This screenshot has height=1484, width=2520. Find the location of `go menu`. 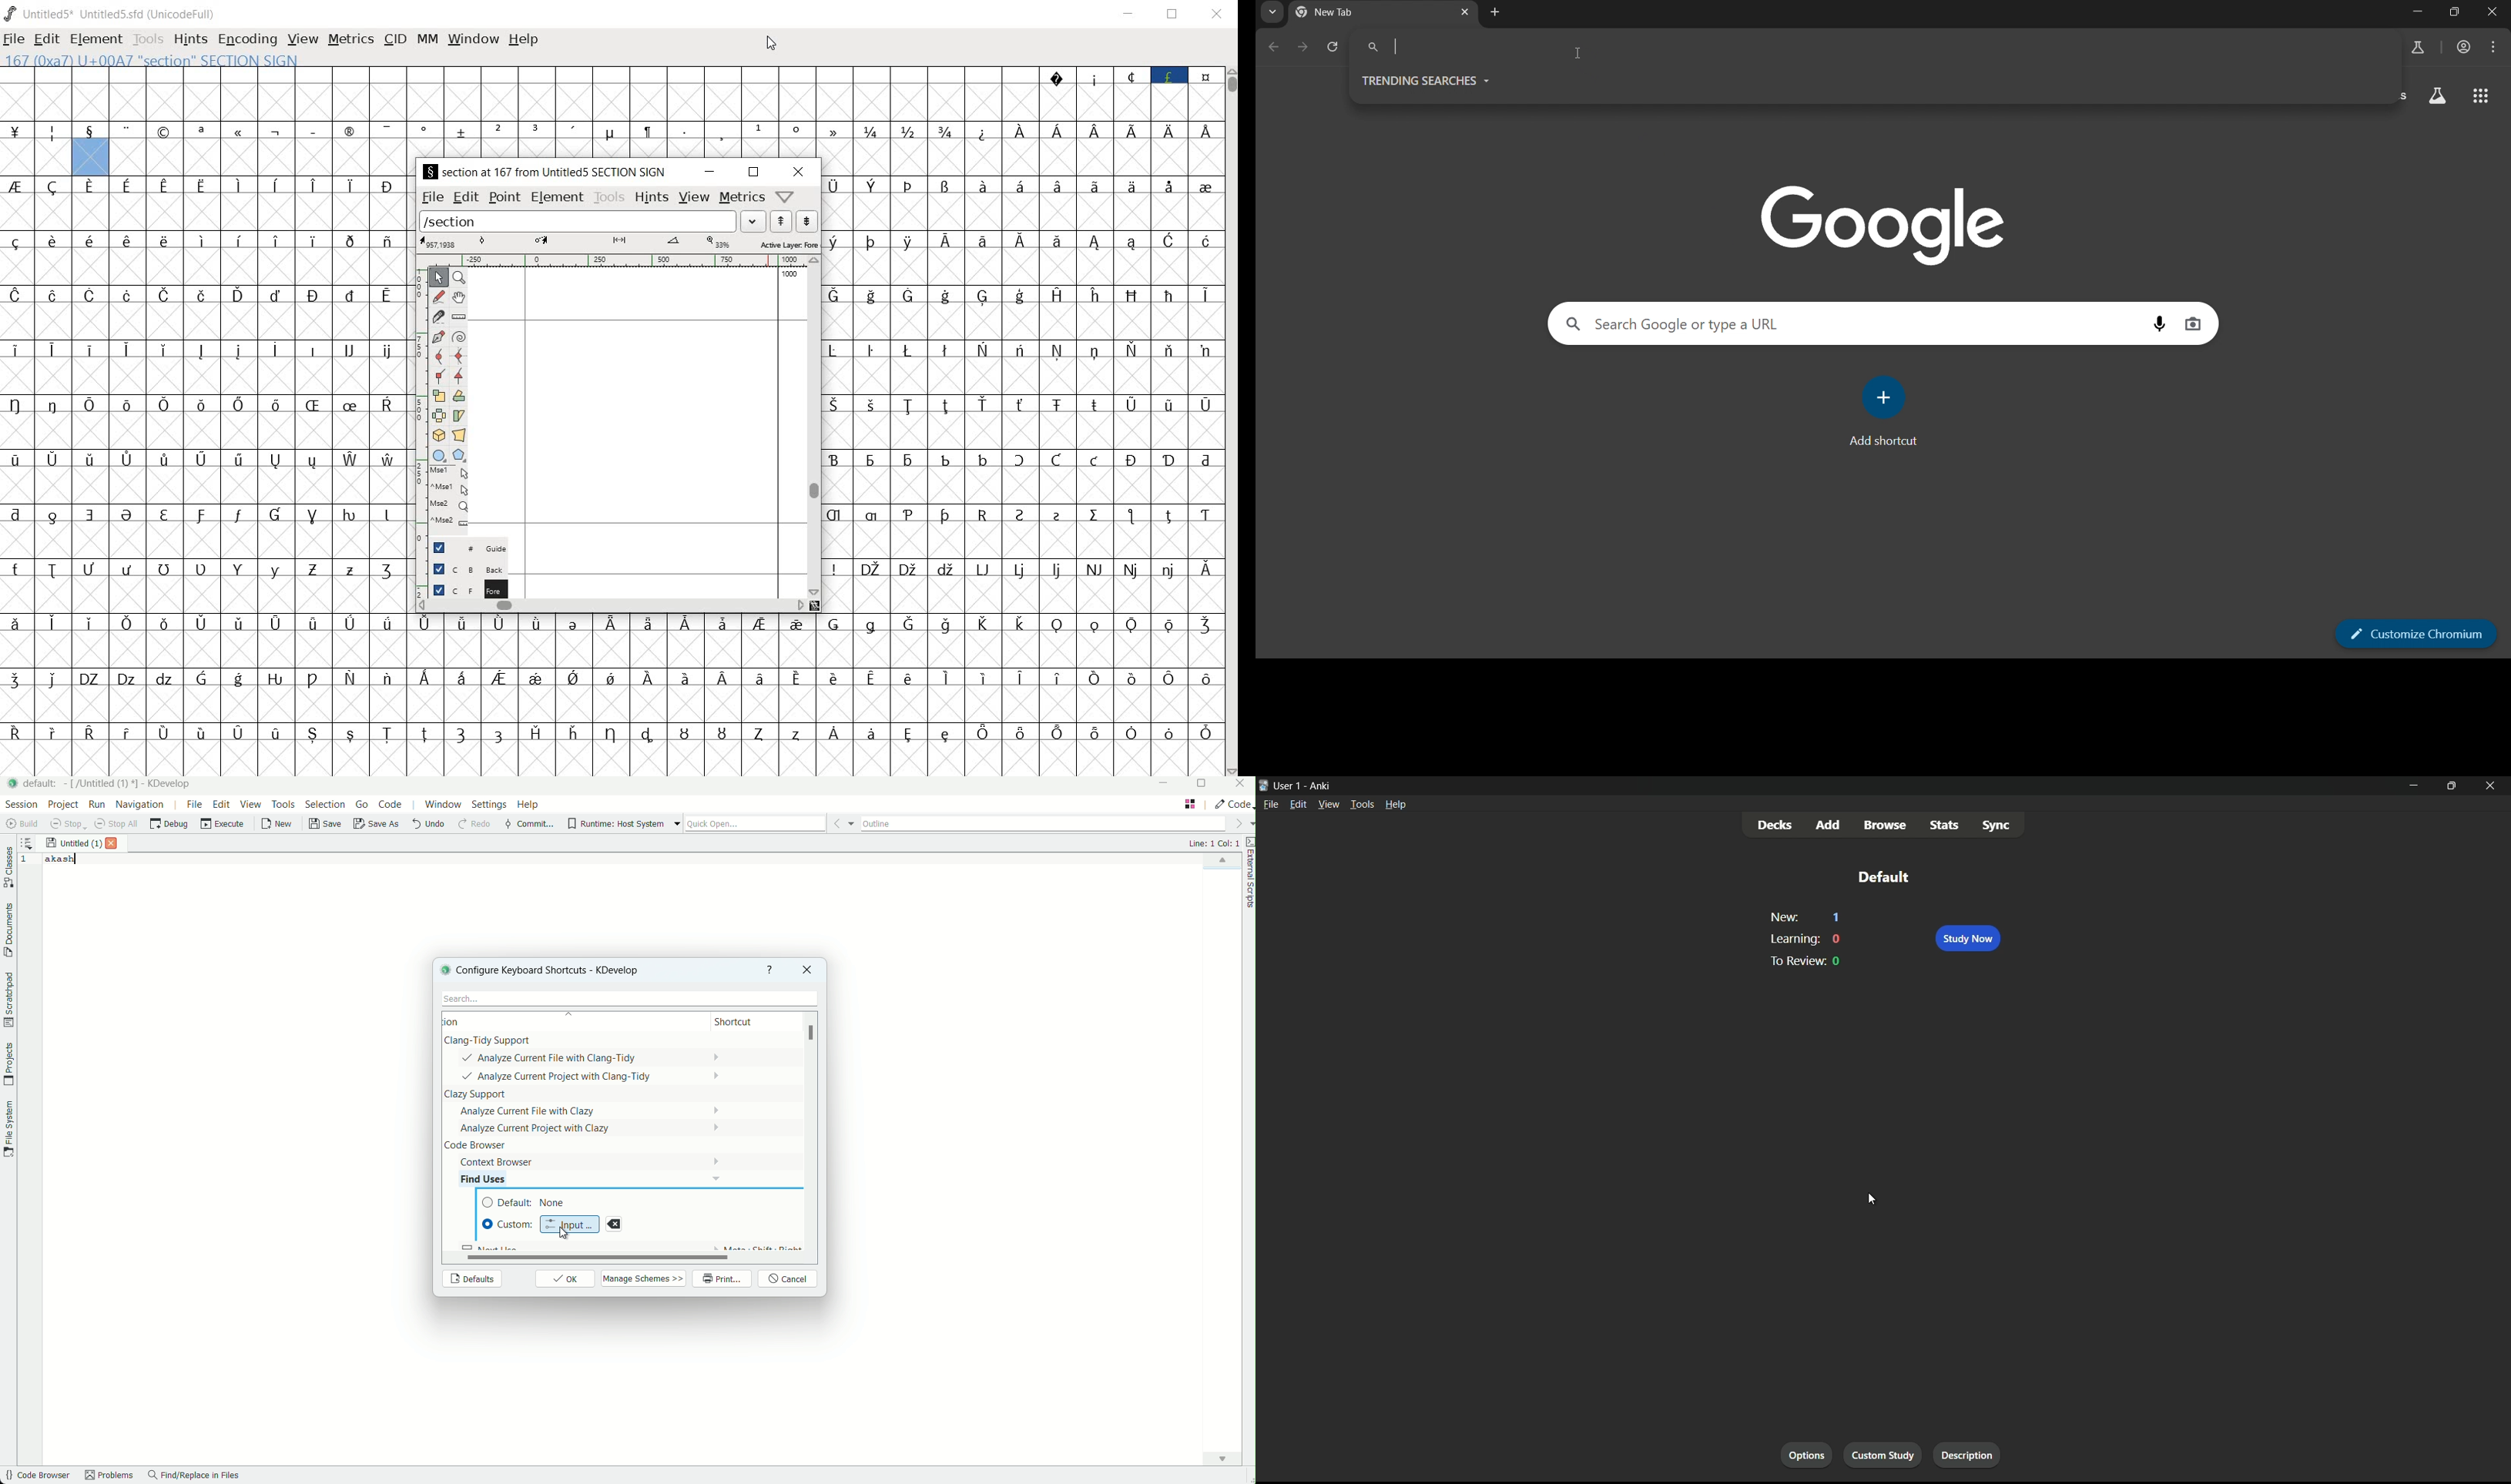

go menu is located at coordinates (363, 804).